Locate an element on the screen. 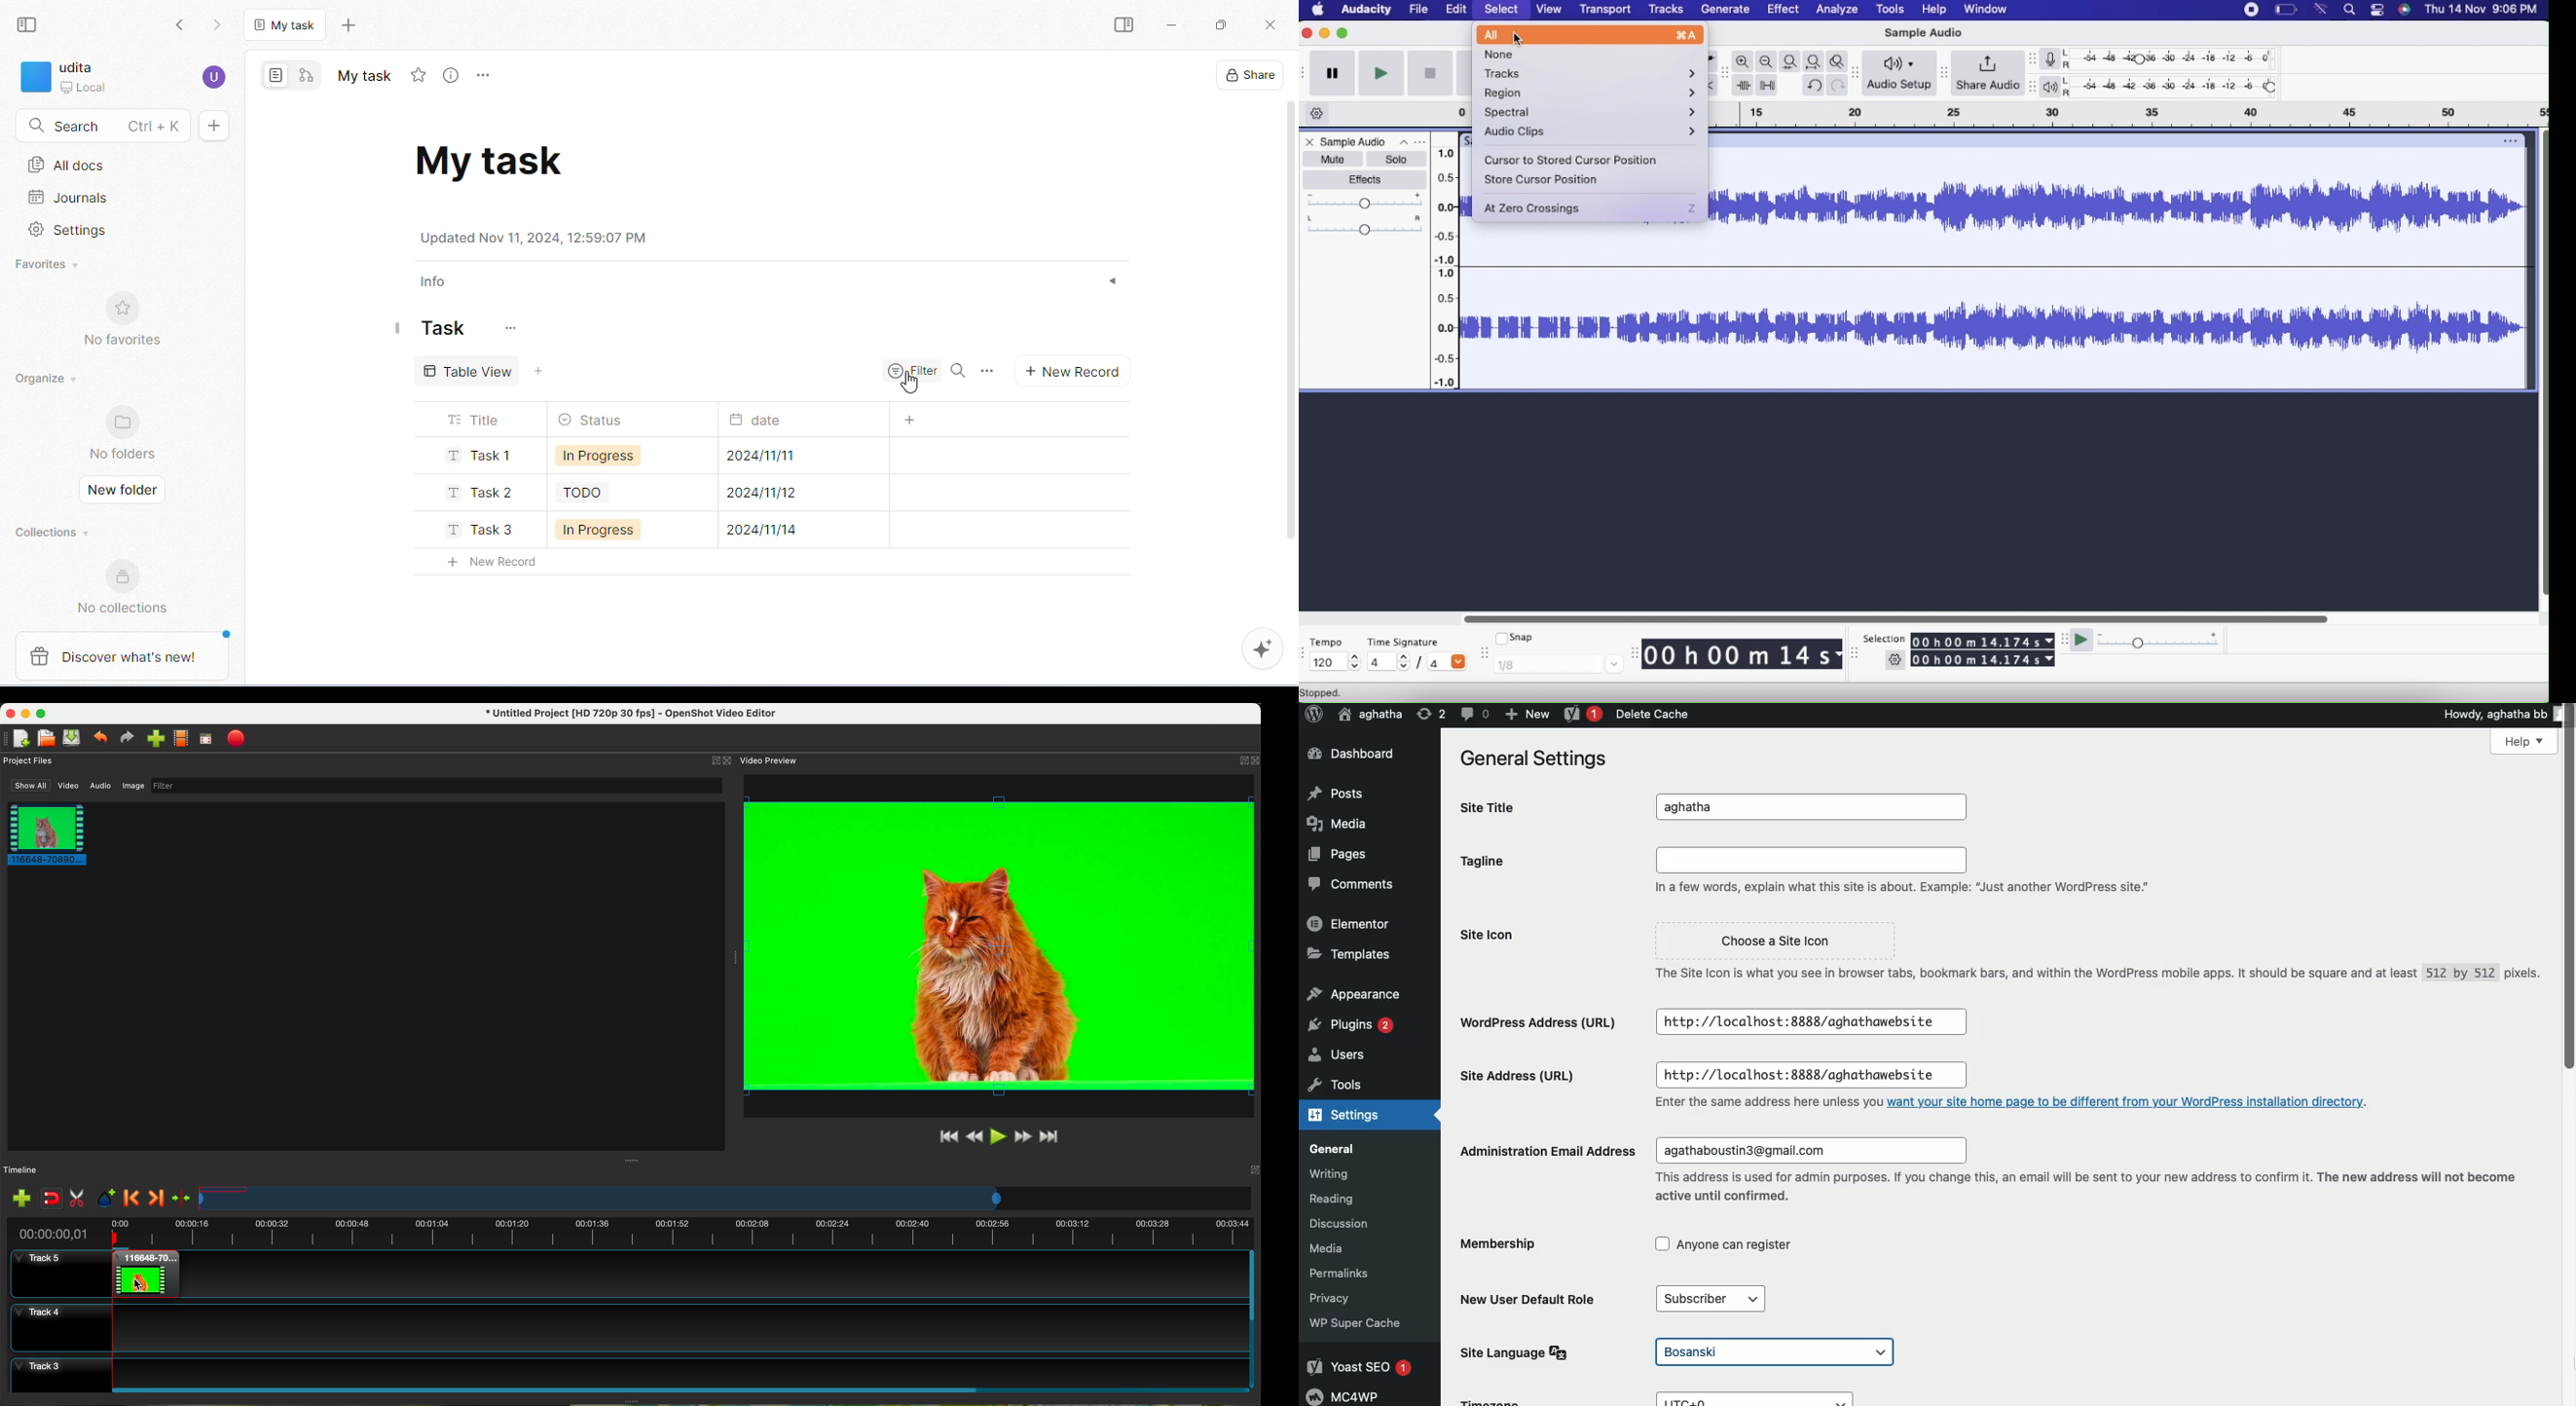  dragging line is located at coordinates (398, 326).